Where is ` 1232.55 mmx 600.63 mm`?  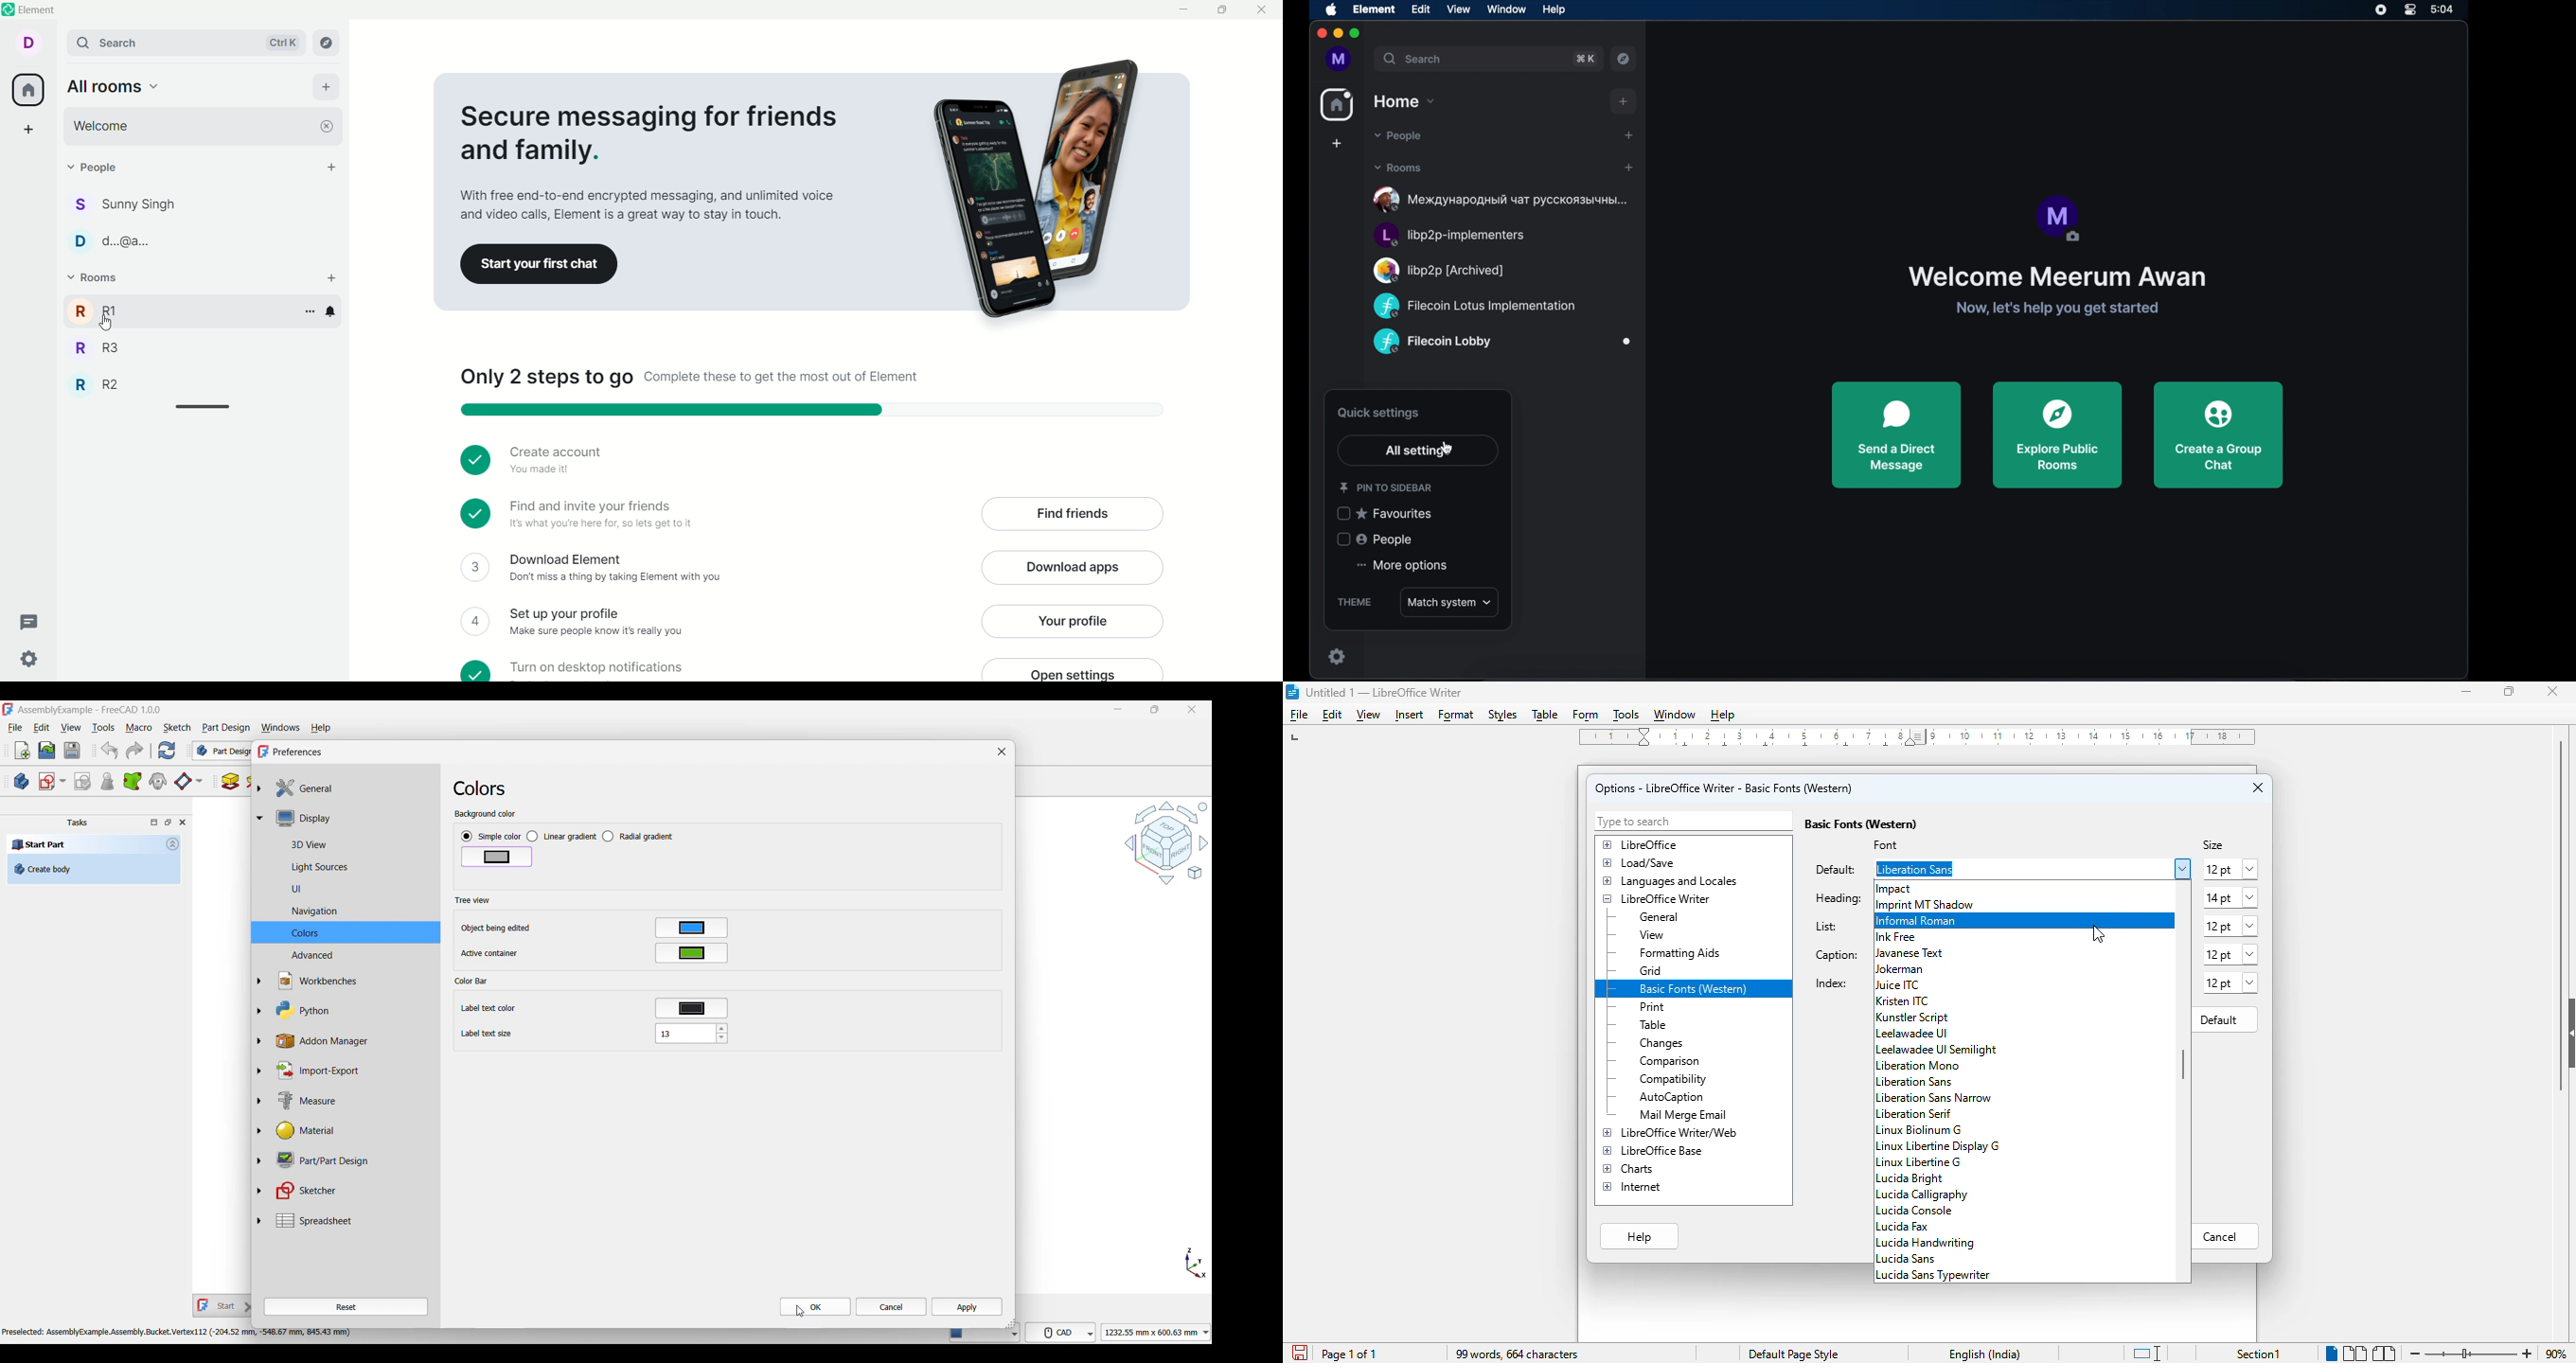  1232.55 mmx 600.63 mm is located at coordinates (1158, 1332).